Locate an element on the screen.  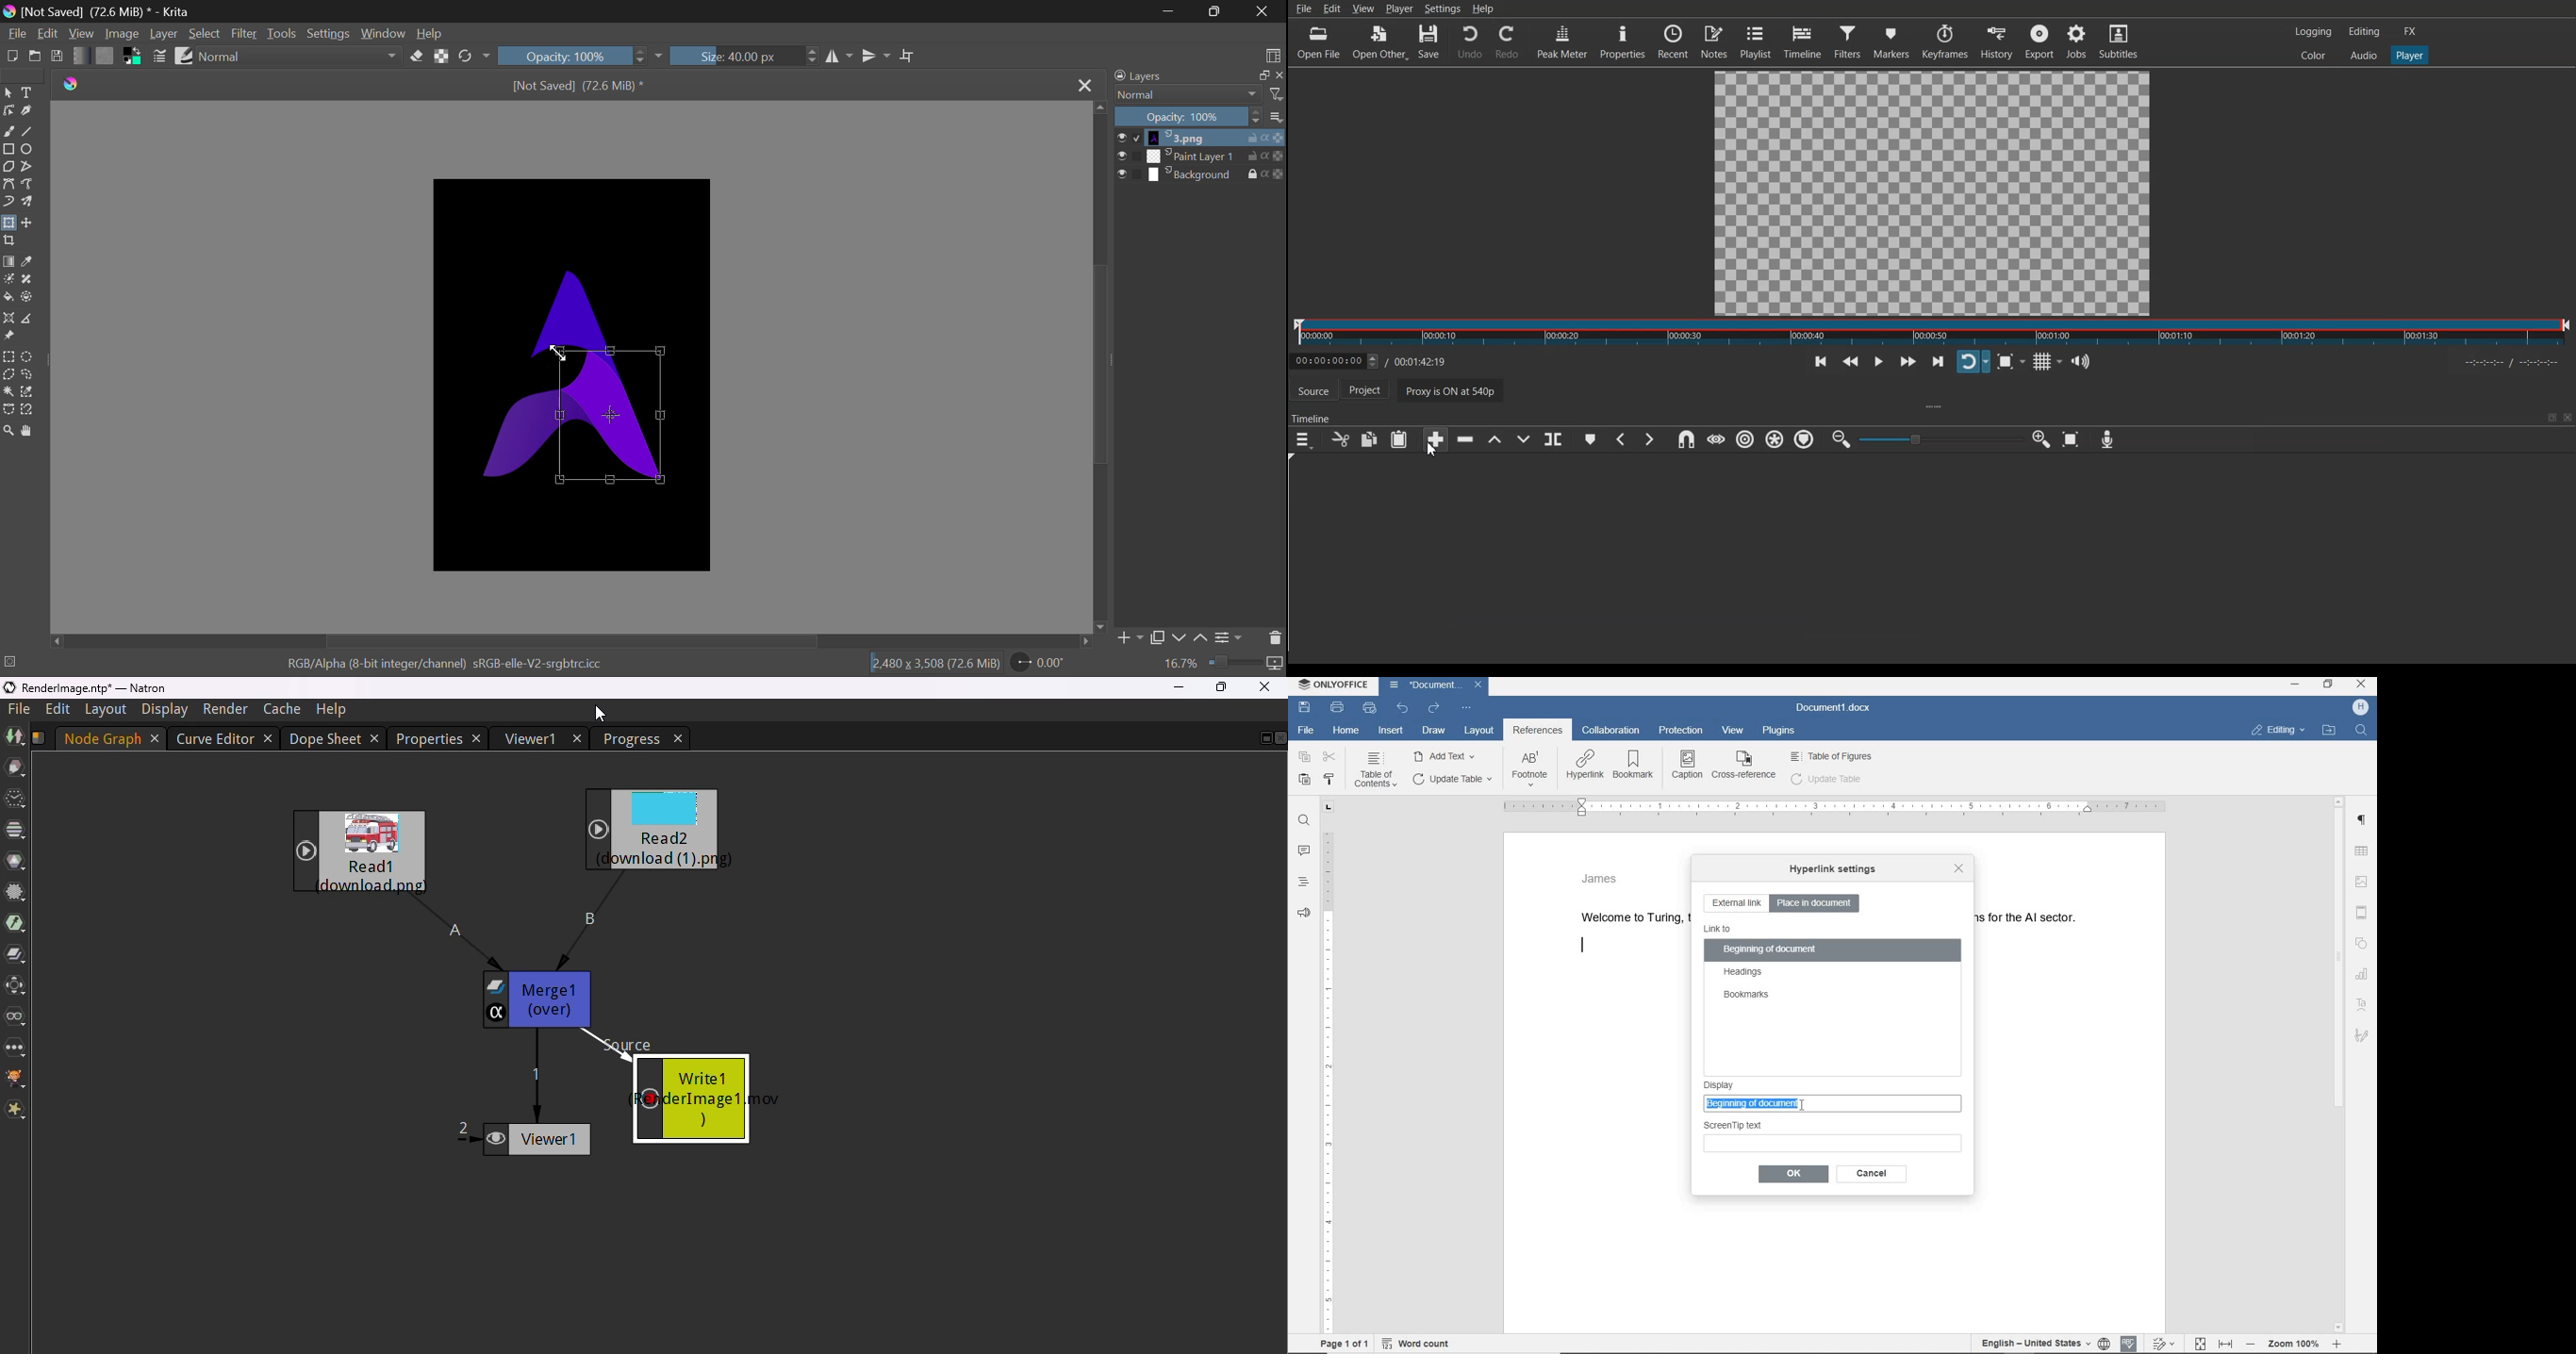
actions is located at coordinates (1267, 138).